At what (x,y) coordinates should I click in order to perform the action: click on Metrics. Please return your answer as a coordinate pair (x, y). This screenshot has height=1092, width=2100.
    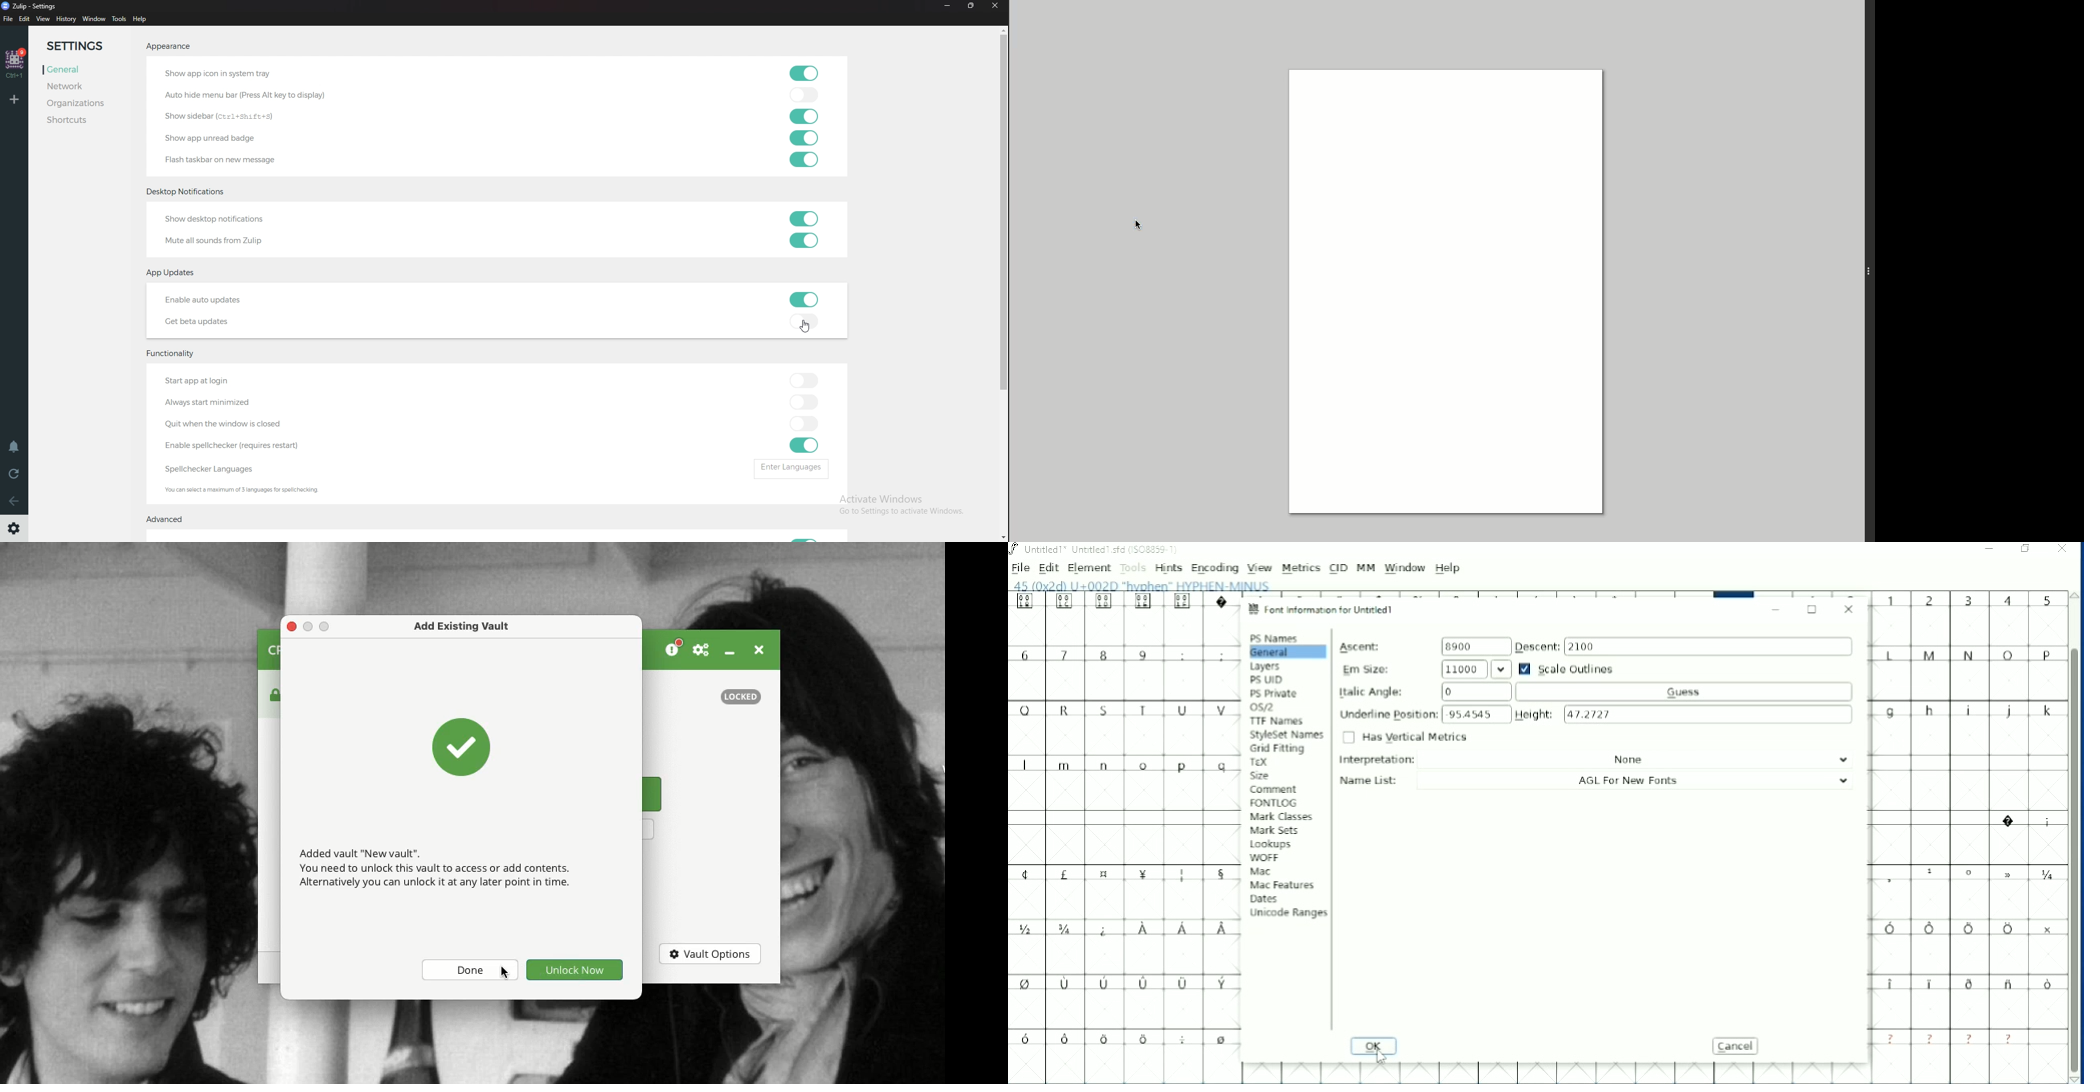
    Looking at the image, I should click on (1300, 568).